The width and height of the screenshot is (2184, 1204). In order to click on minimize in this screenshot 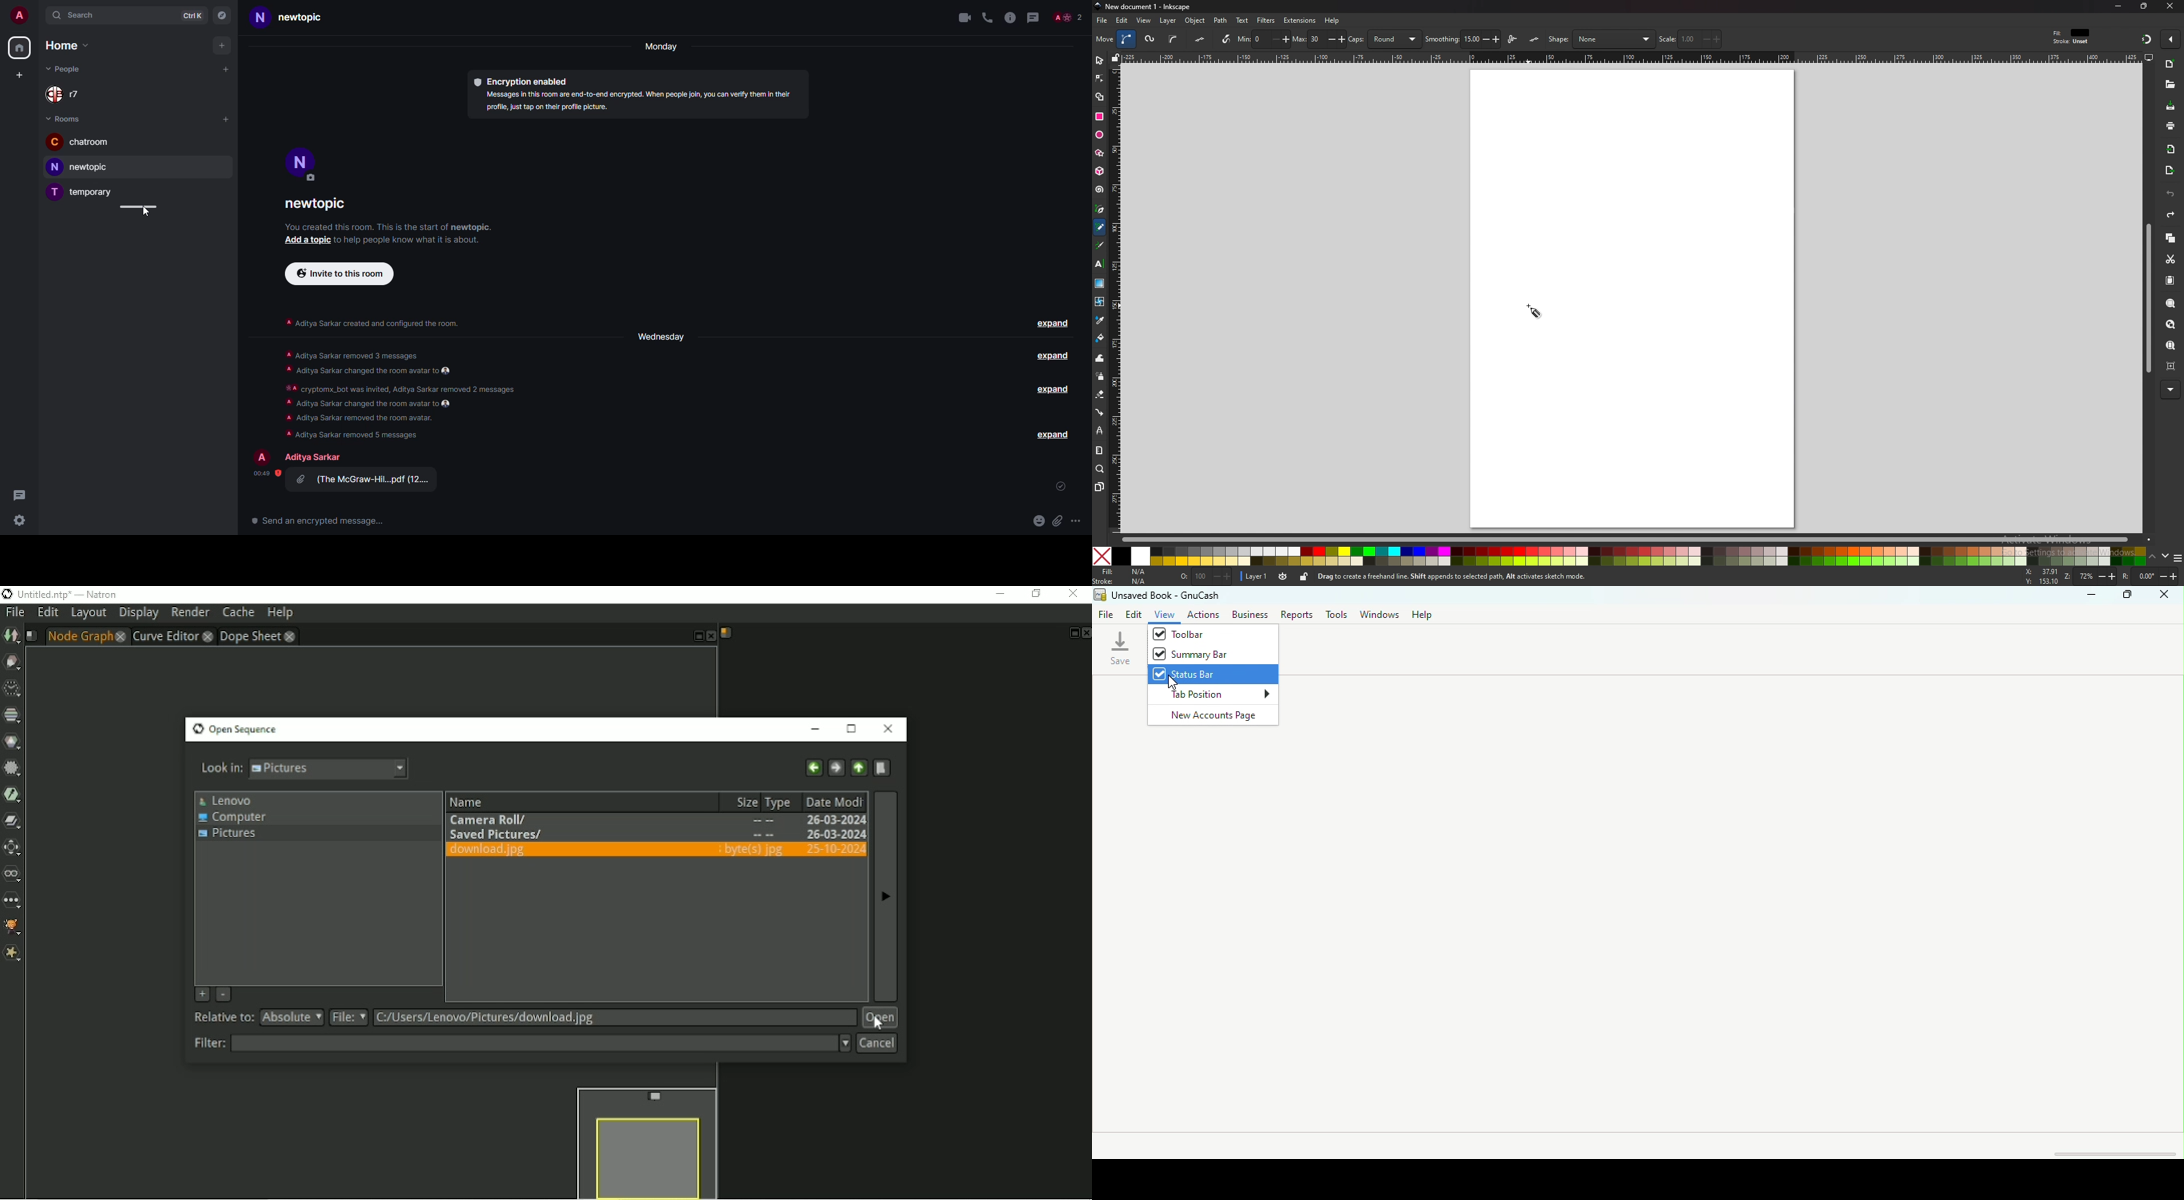, I will do `click(2117, 7)`.